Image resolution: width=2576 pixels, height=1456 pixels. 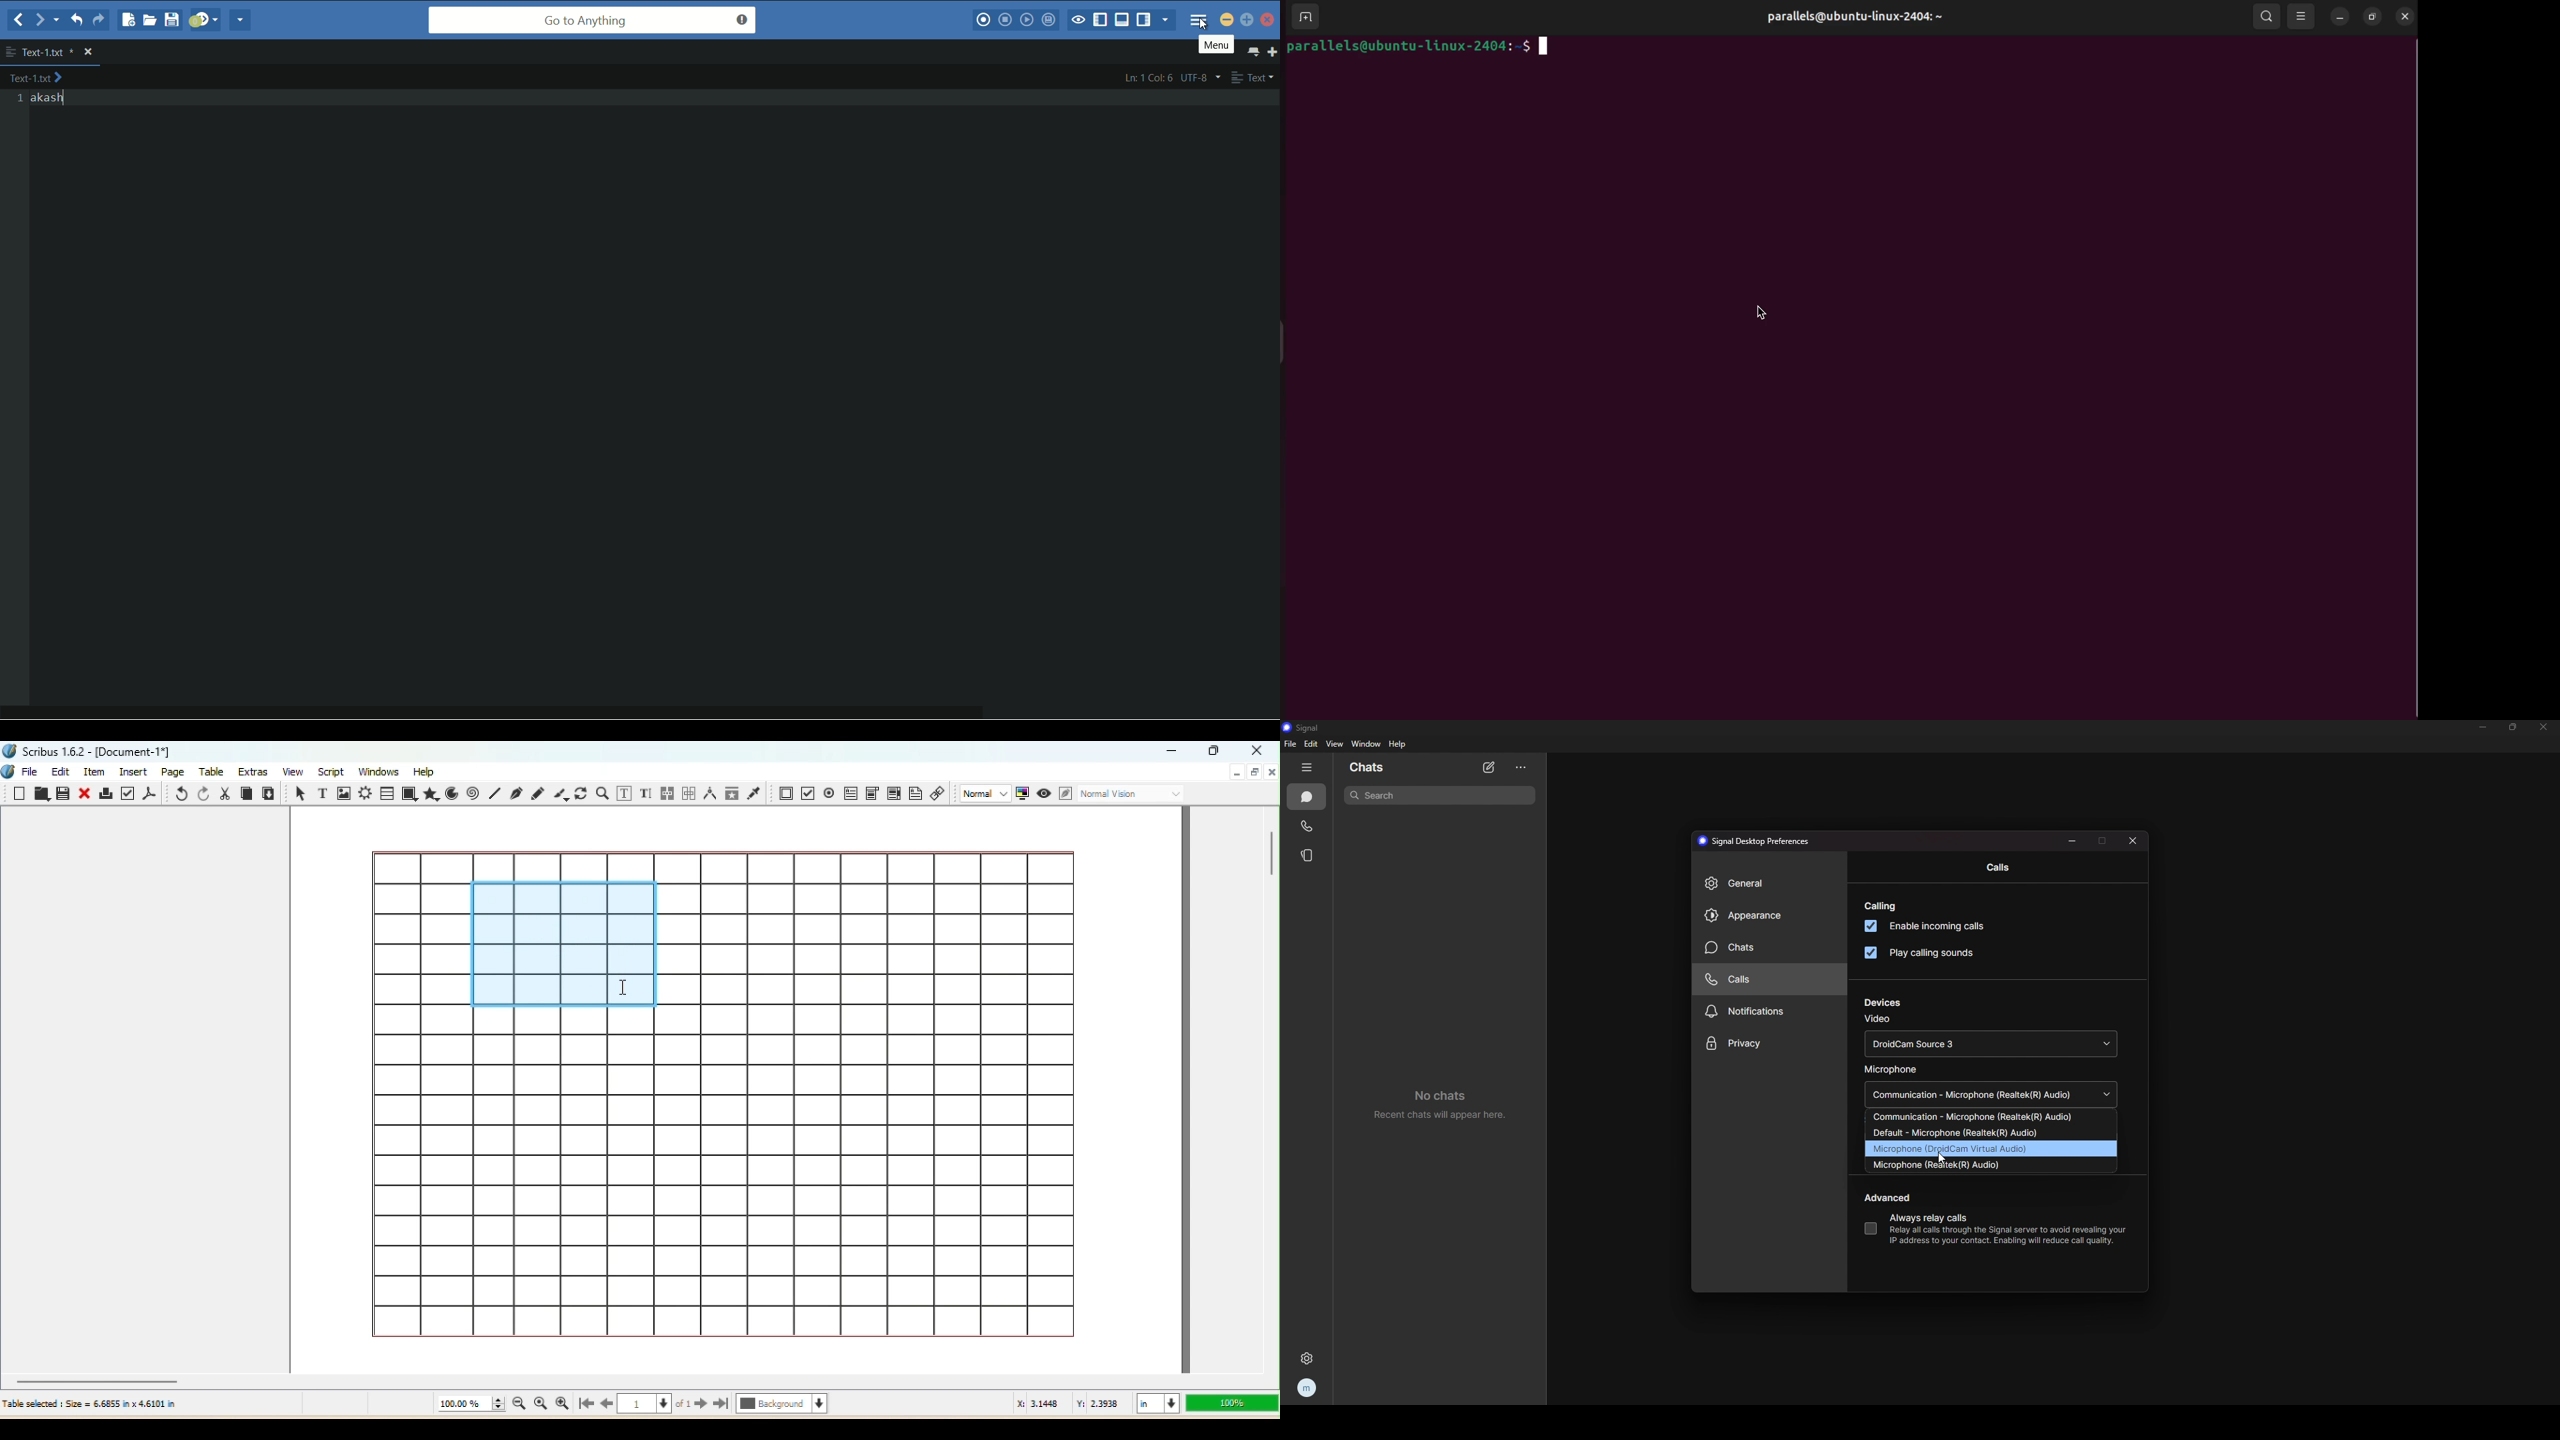 I want to click on Rotate item, so click(x=581, y=794).